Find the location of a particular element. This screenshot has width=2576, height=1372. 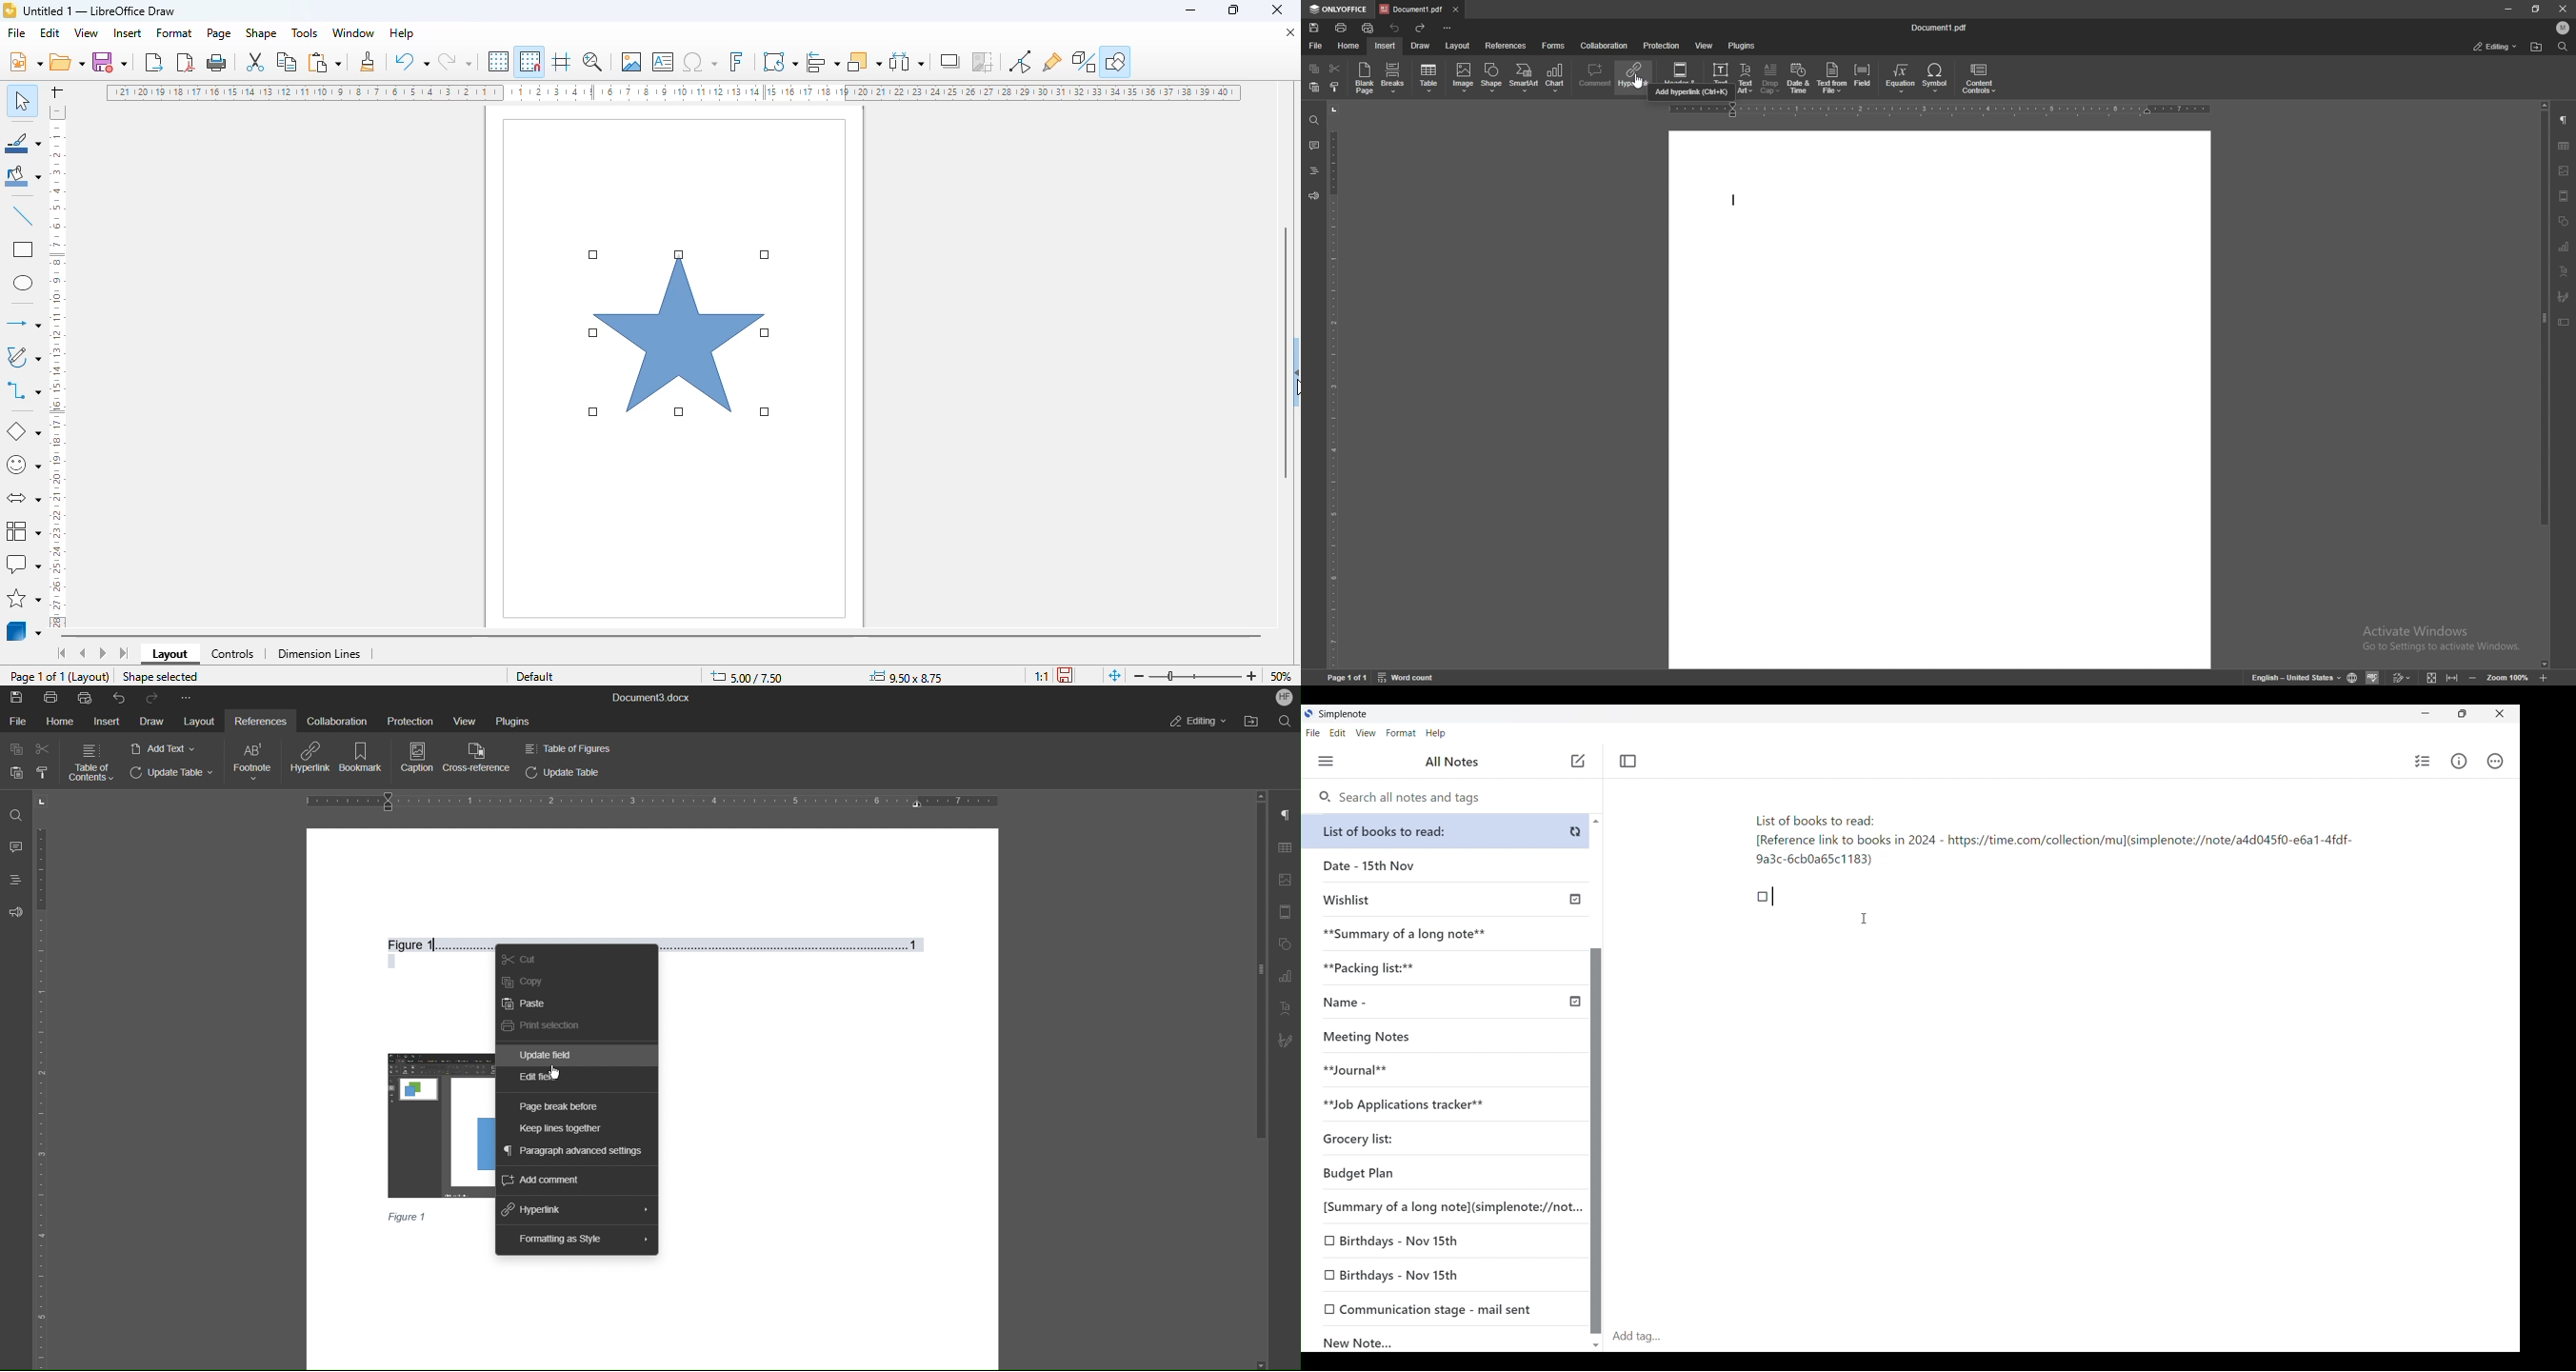

cursor is located at coordinates (1637, 83).